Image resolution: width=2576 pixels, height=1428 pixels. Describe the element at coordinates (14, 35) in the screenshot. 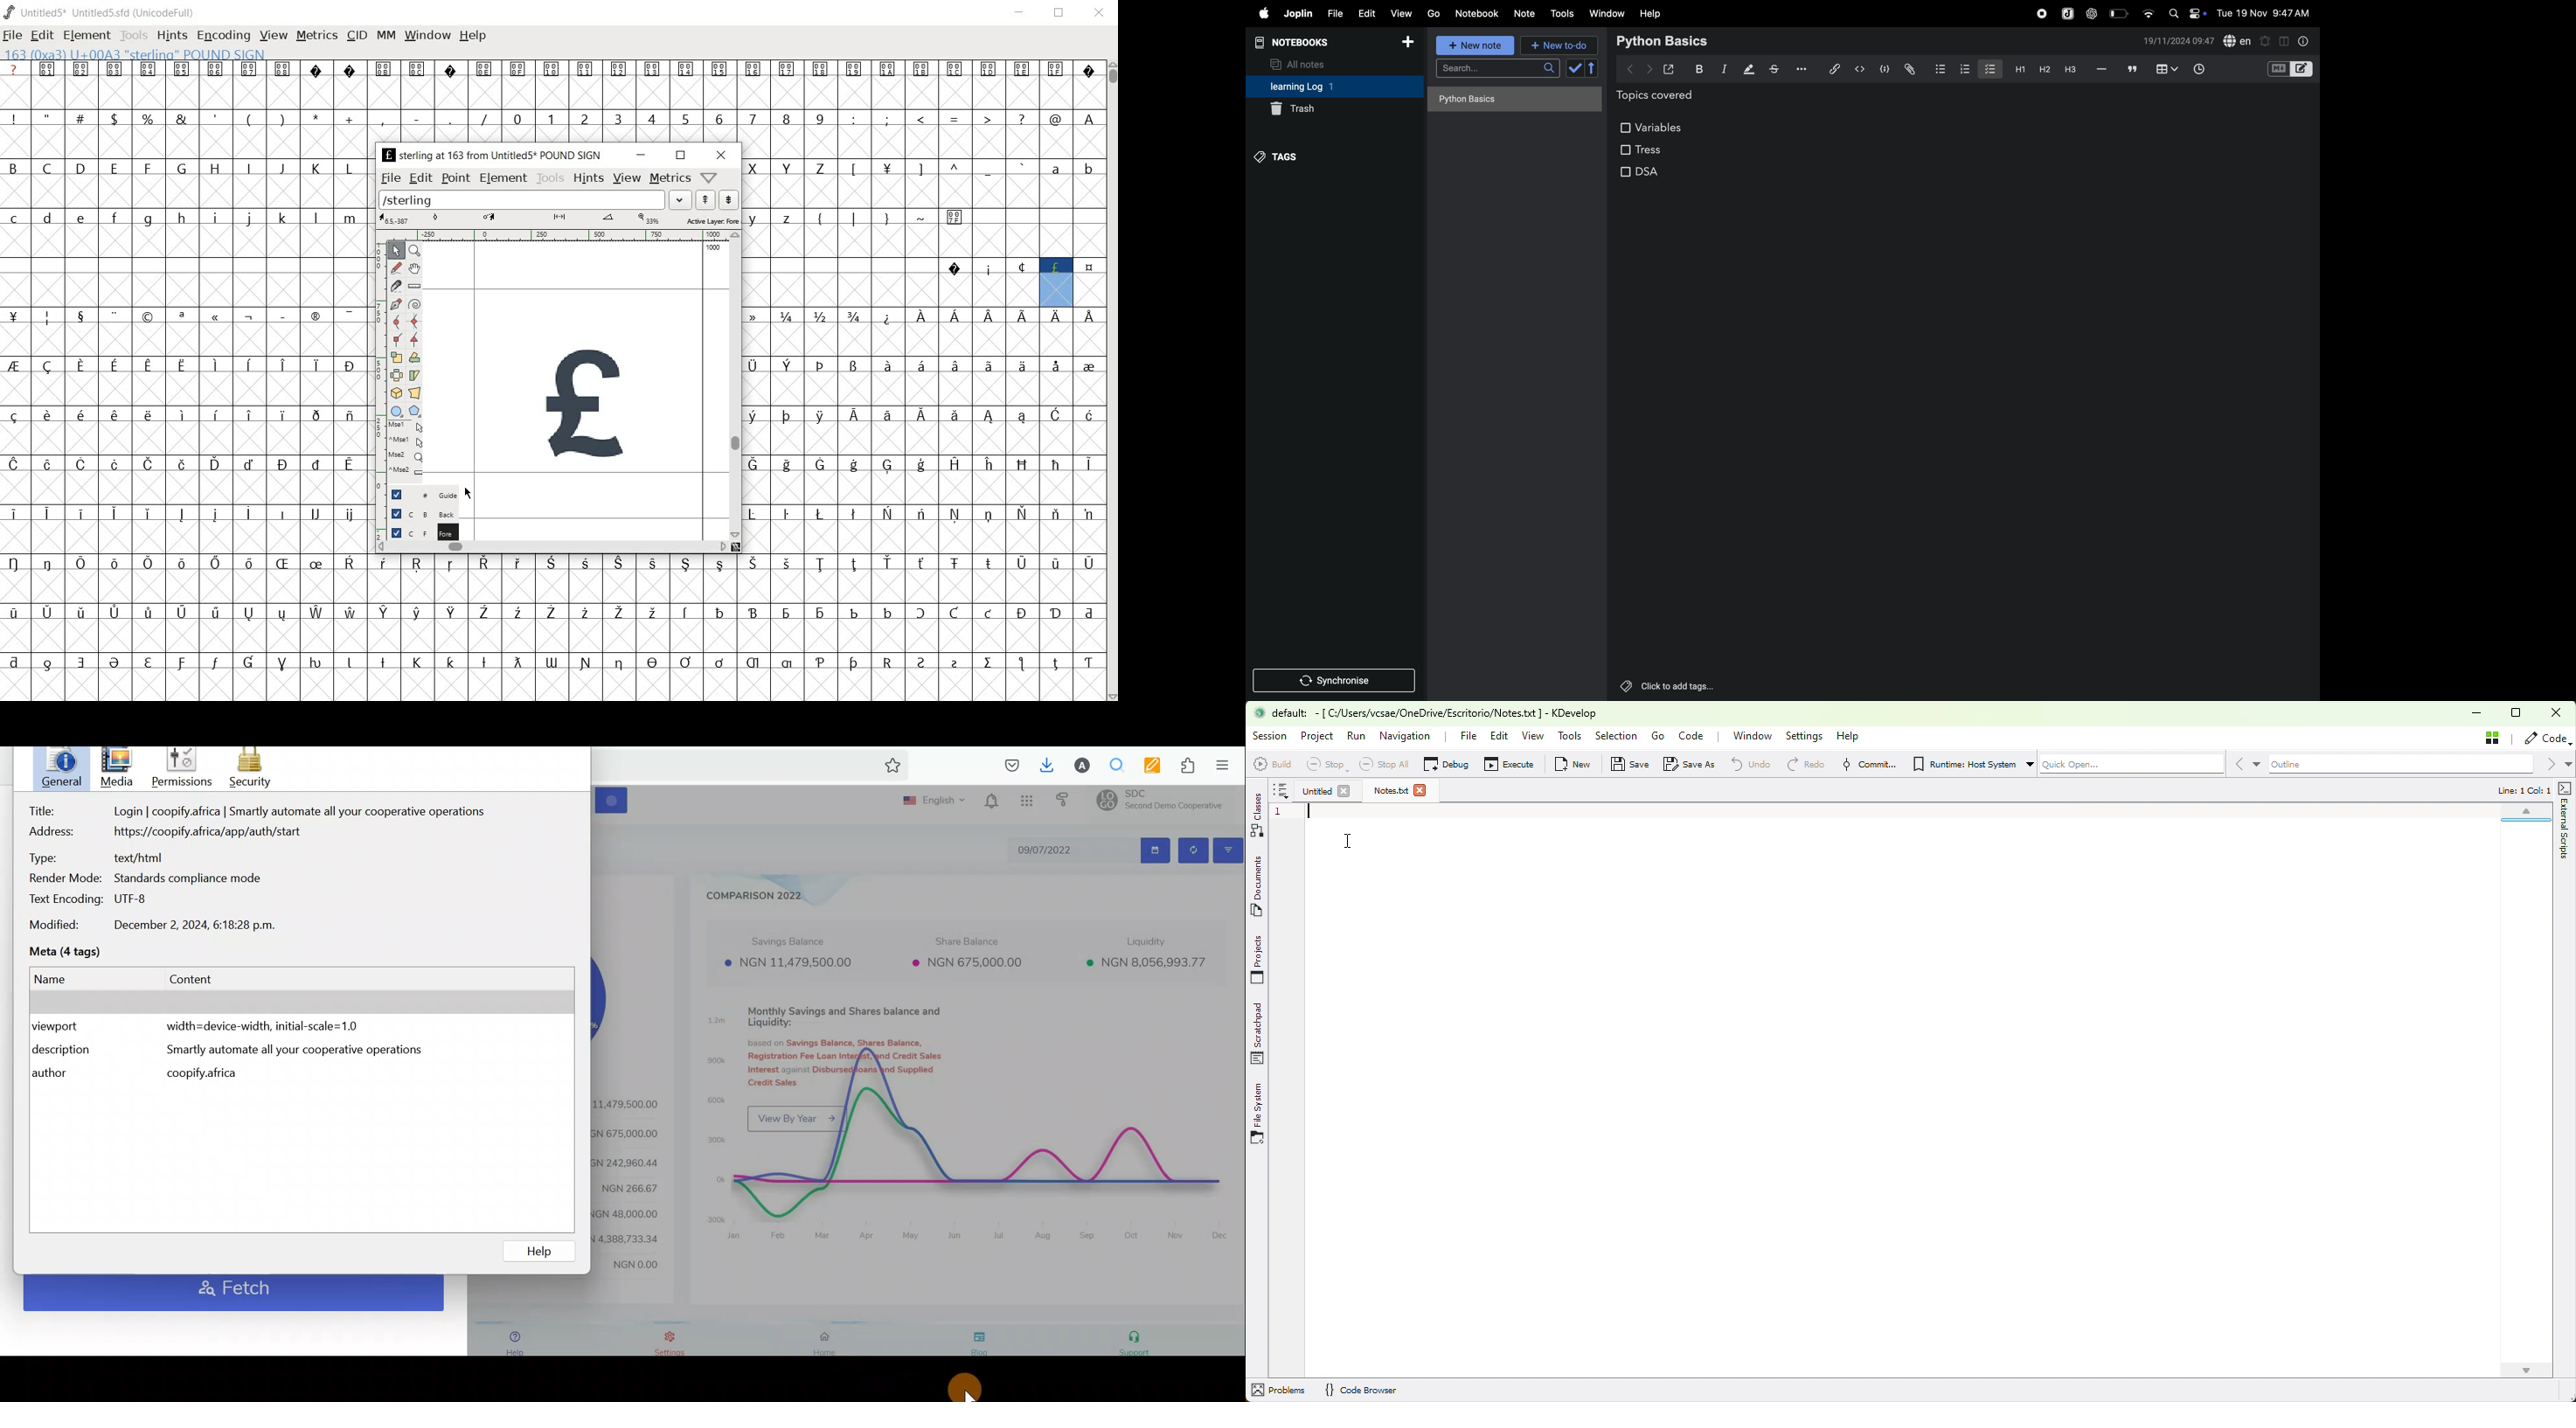

I see `file` at that location.